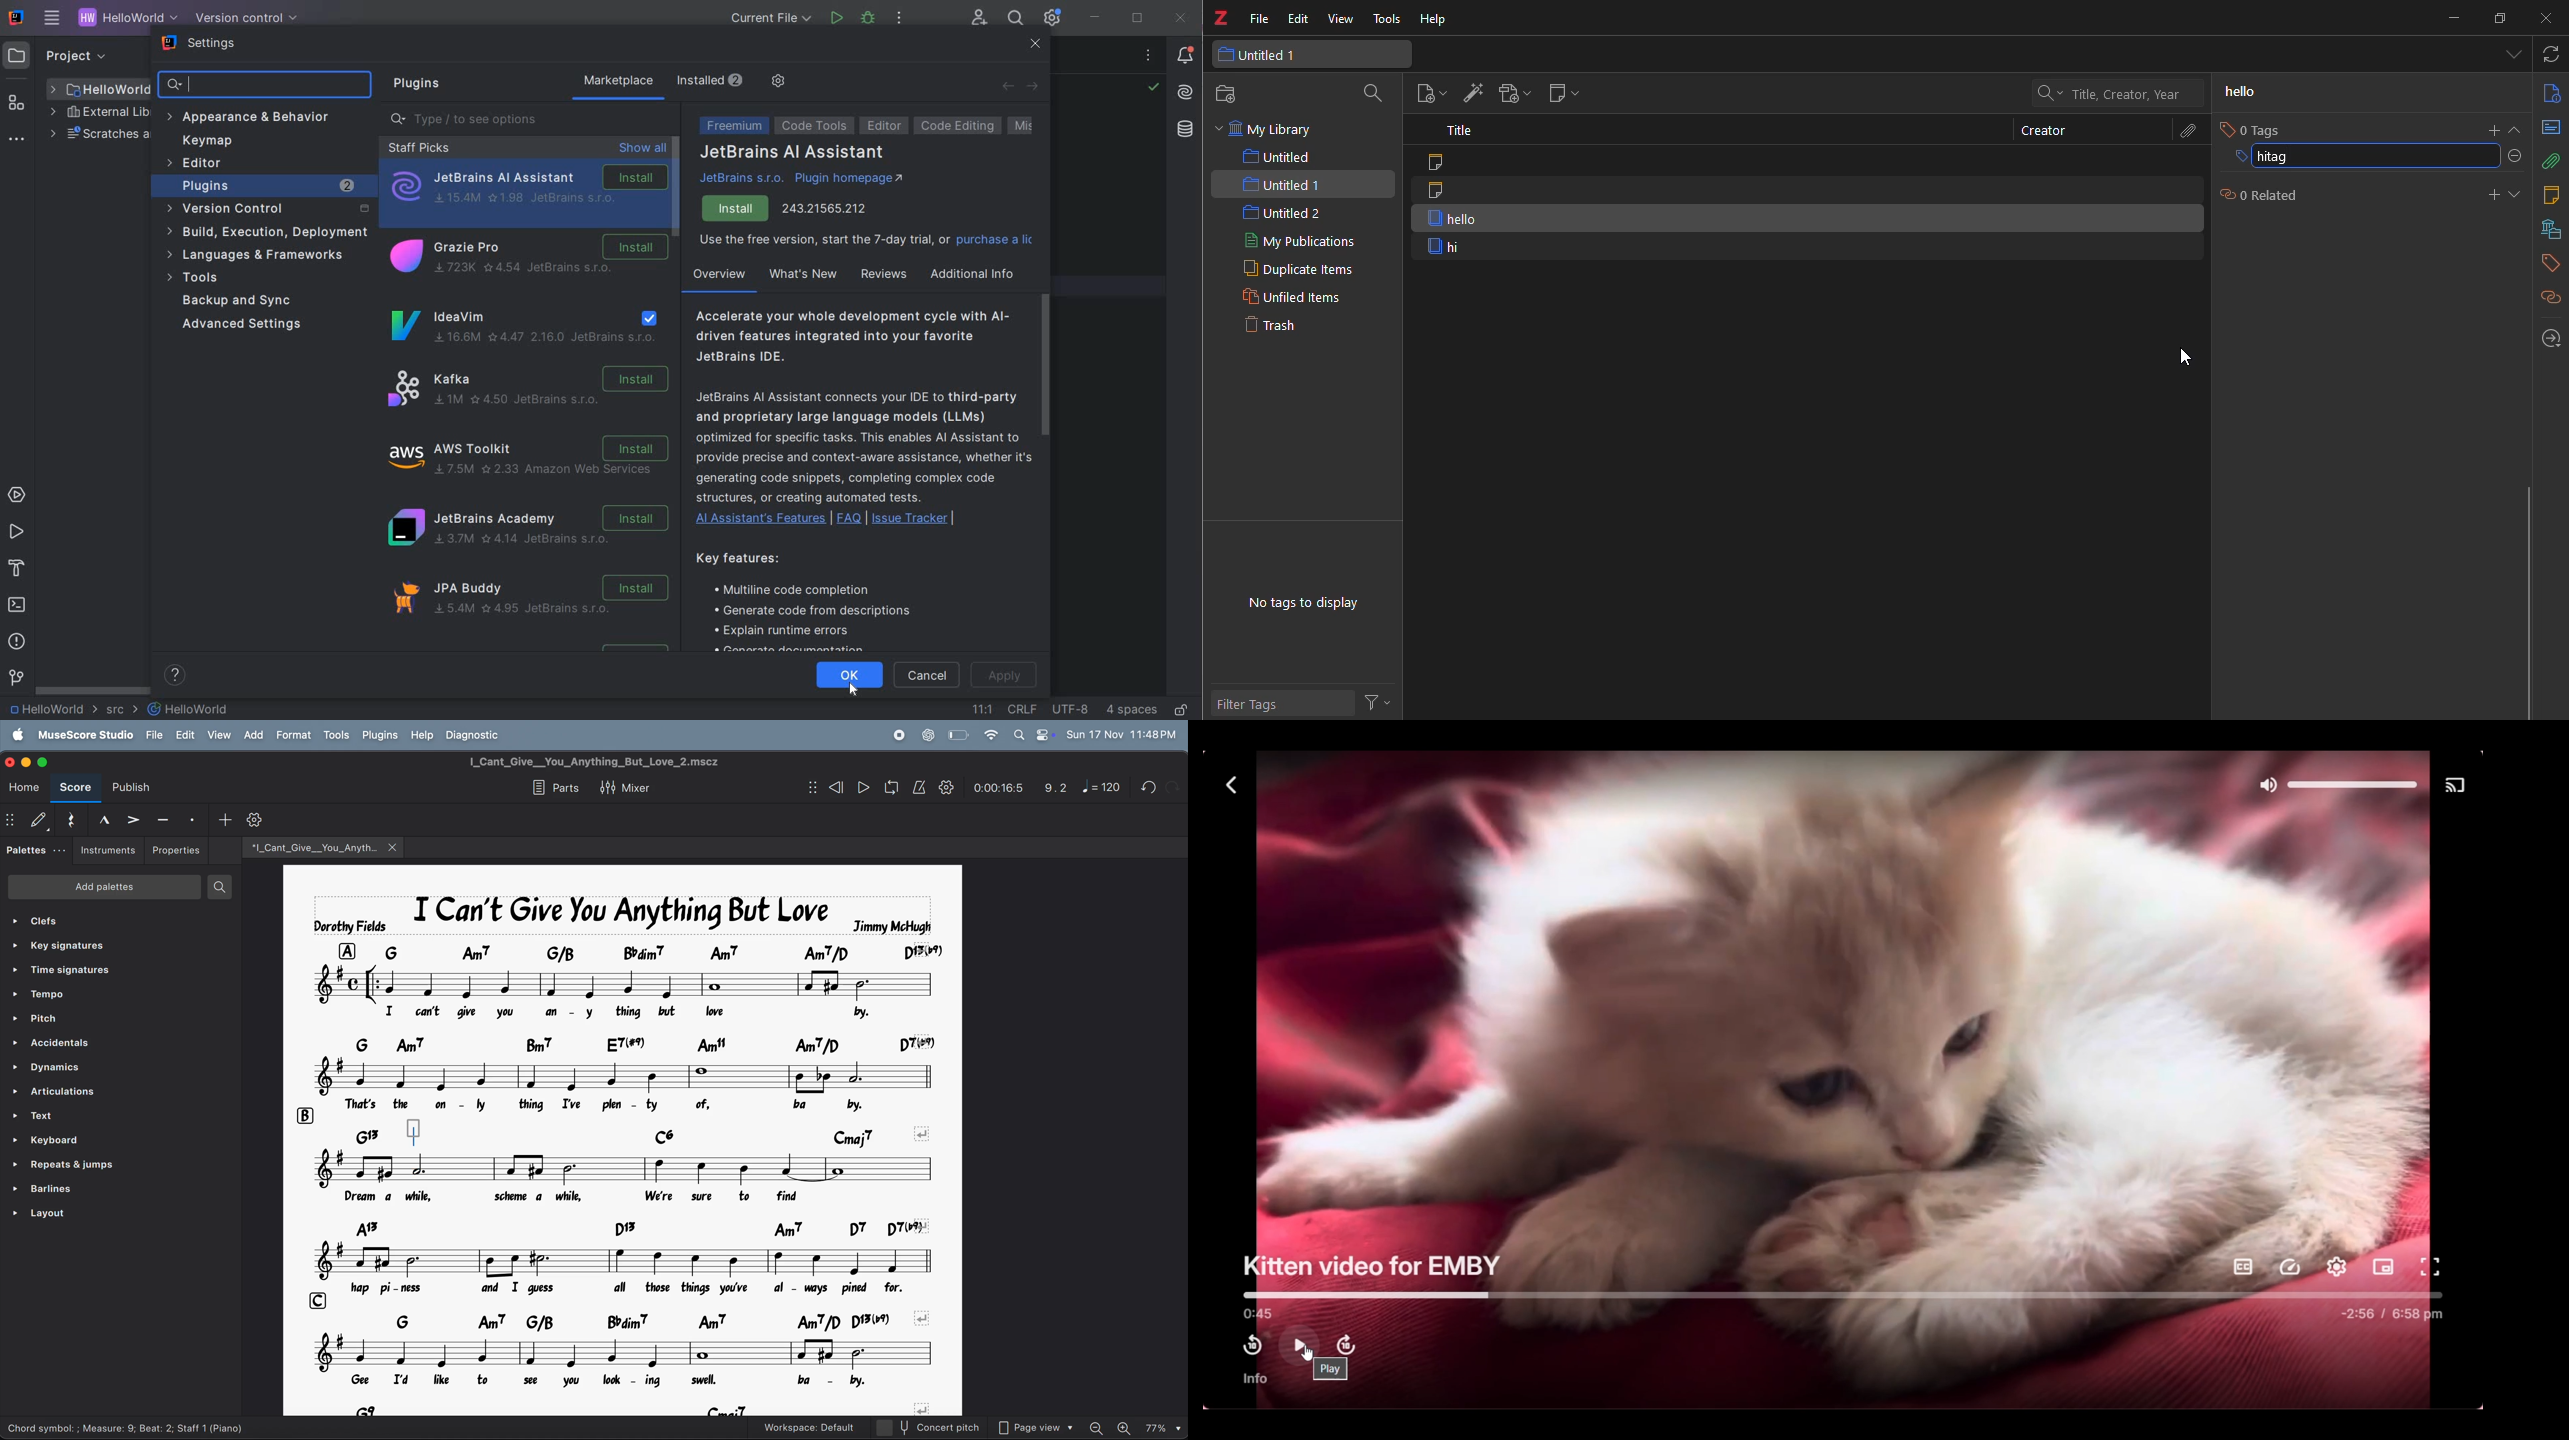 The image size is (2576, 1456). Describe the element at coordinates (2275, 158) in the screenshot. I see `hitag` at that location.